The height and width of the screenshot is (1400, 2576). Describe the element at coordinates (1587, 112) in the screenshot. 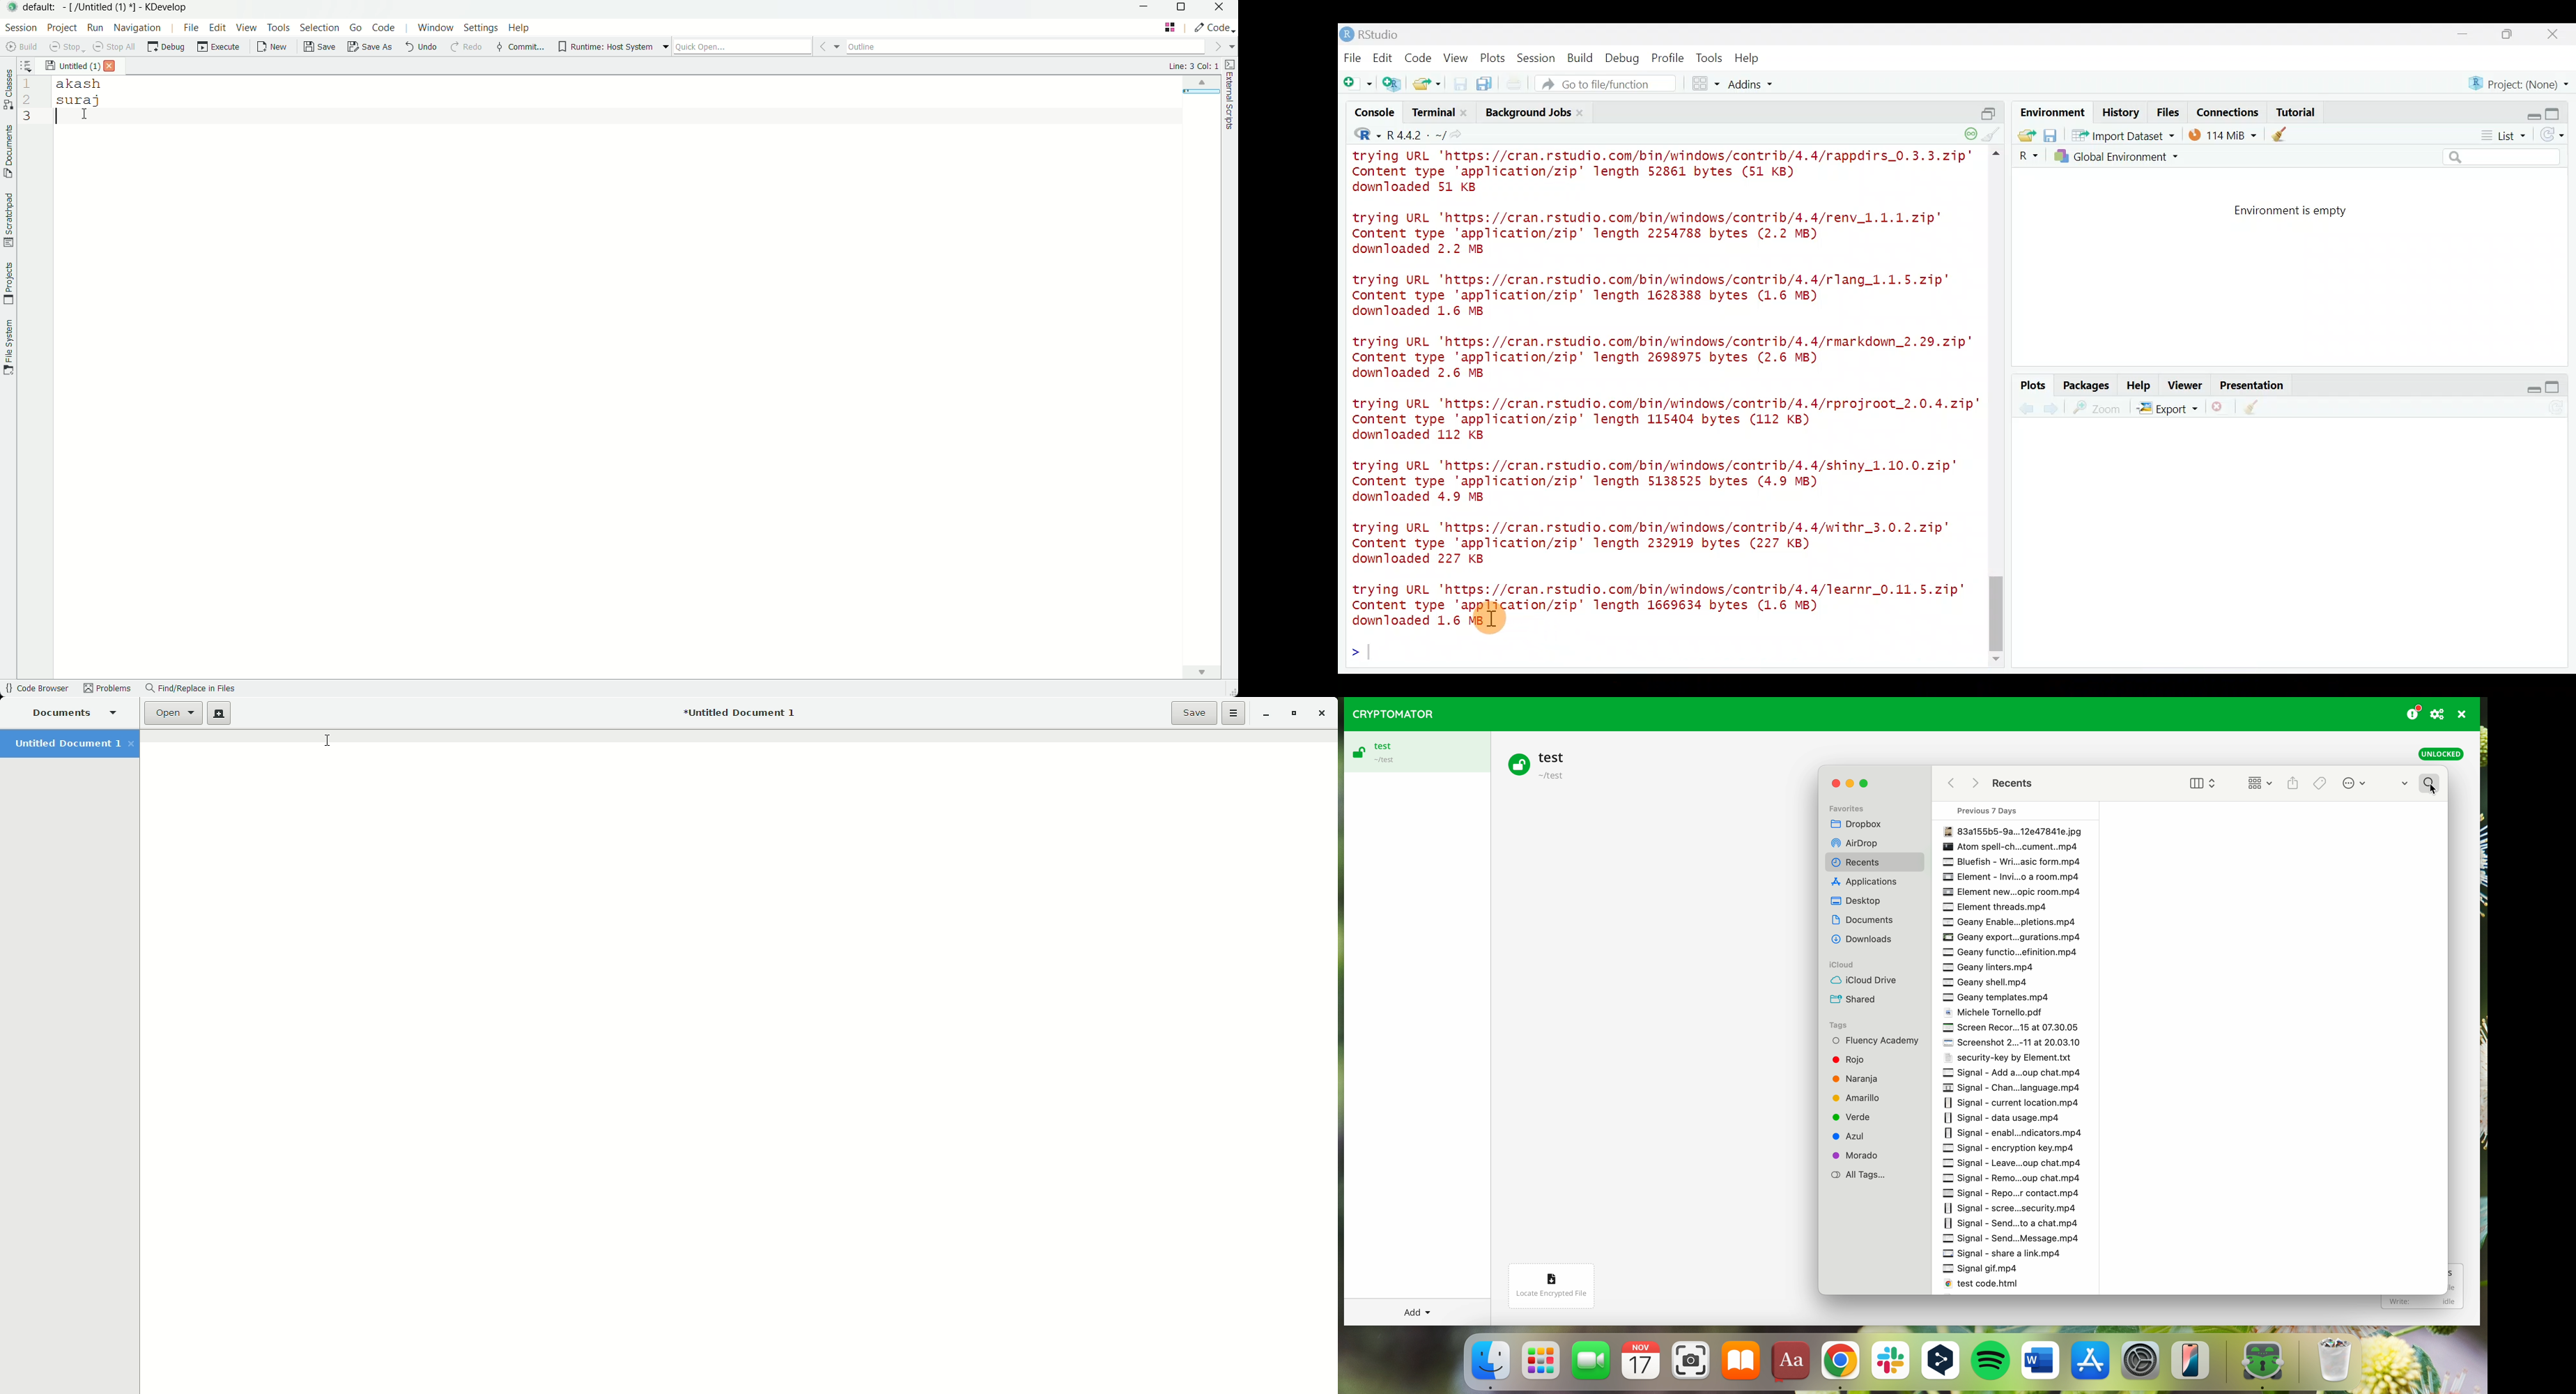

I see `Close background jobs` at that location.